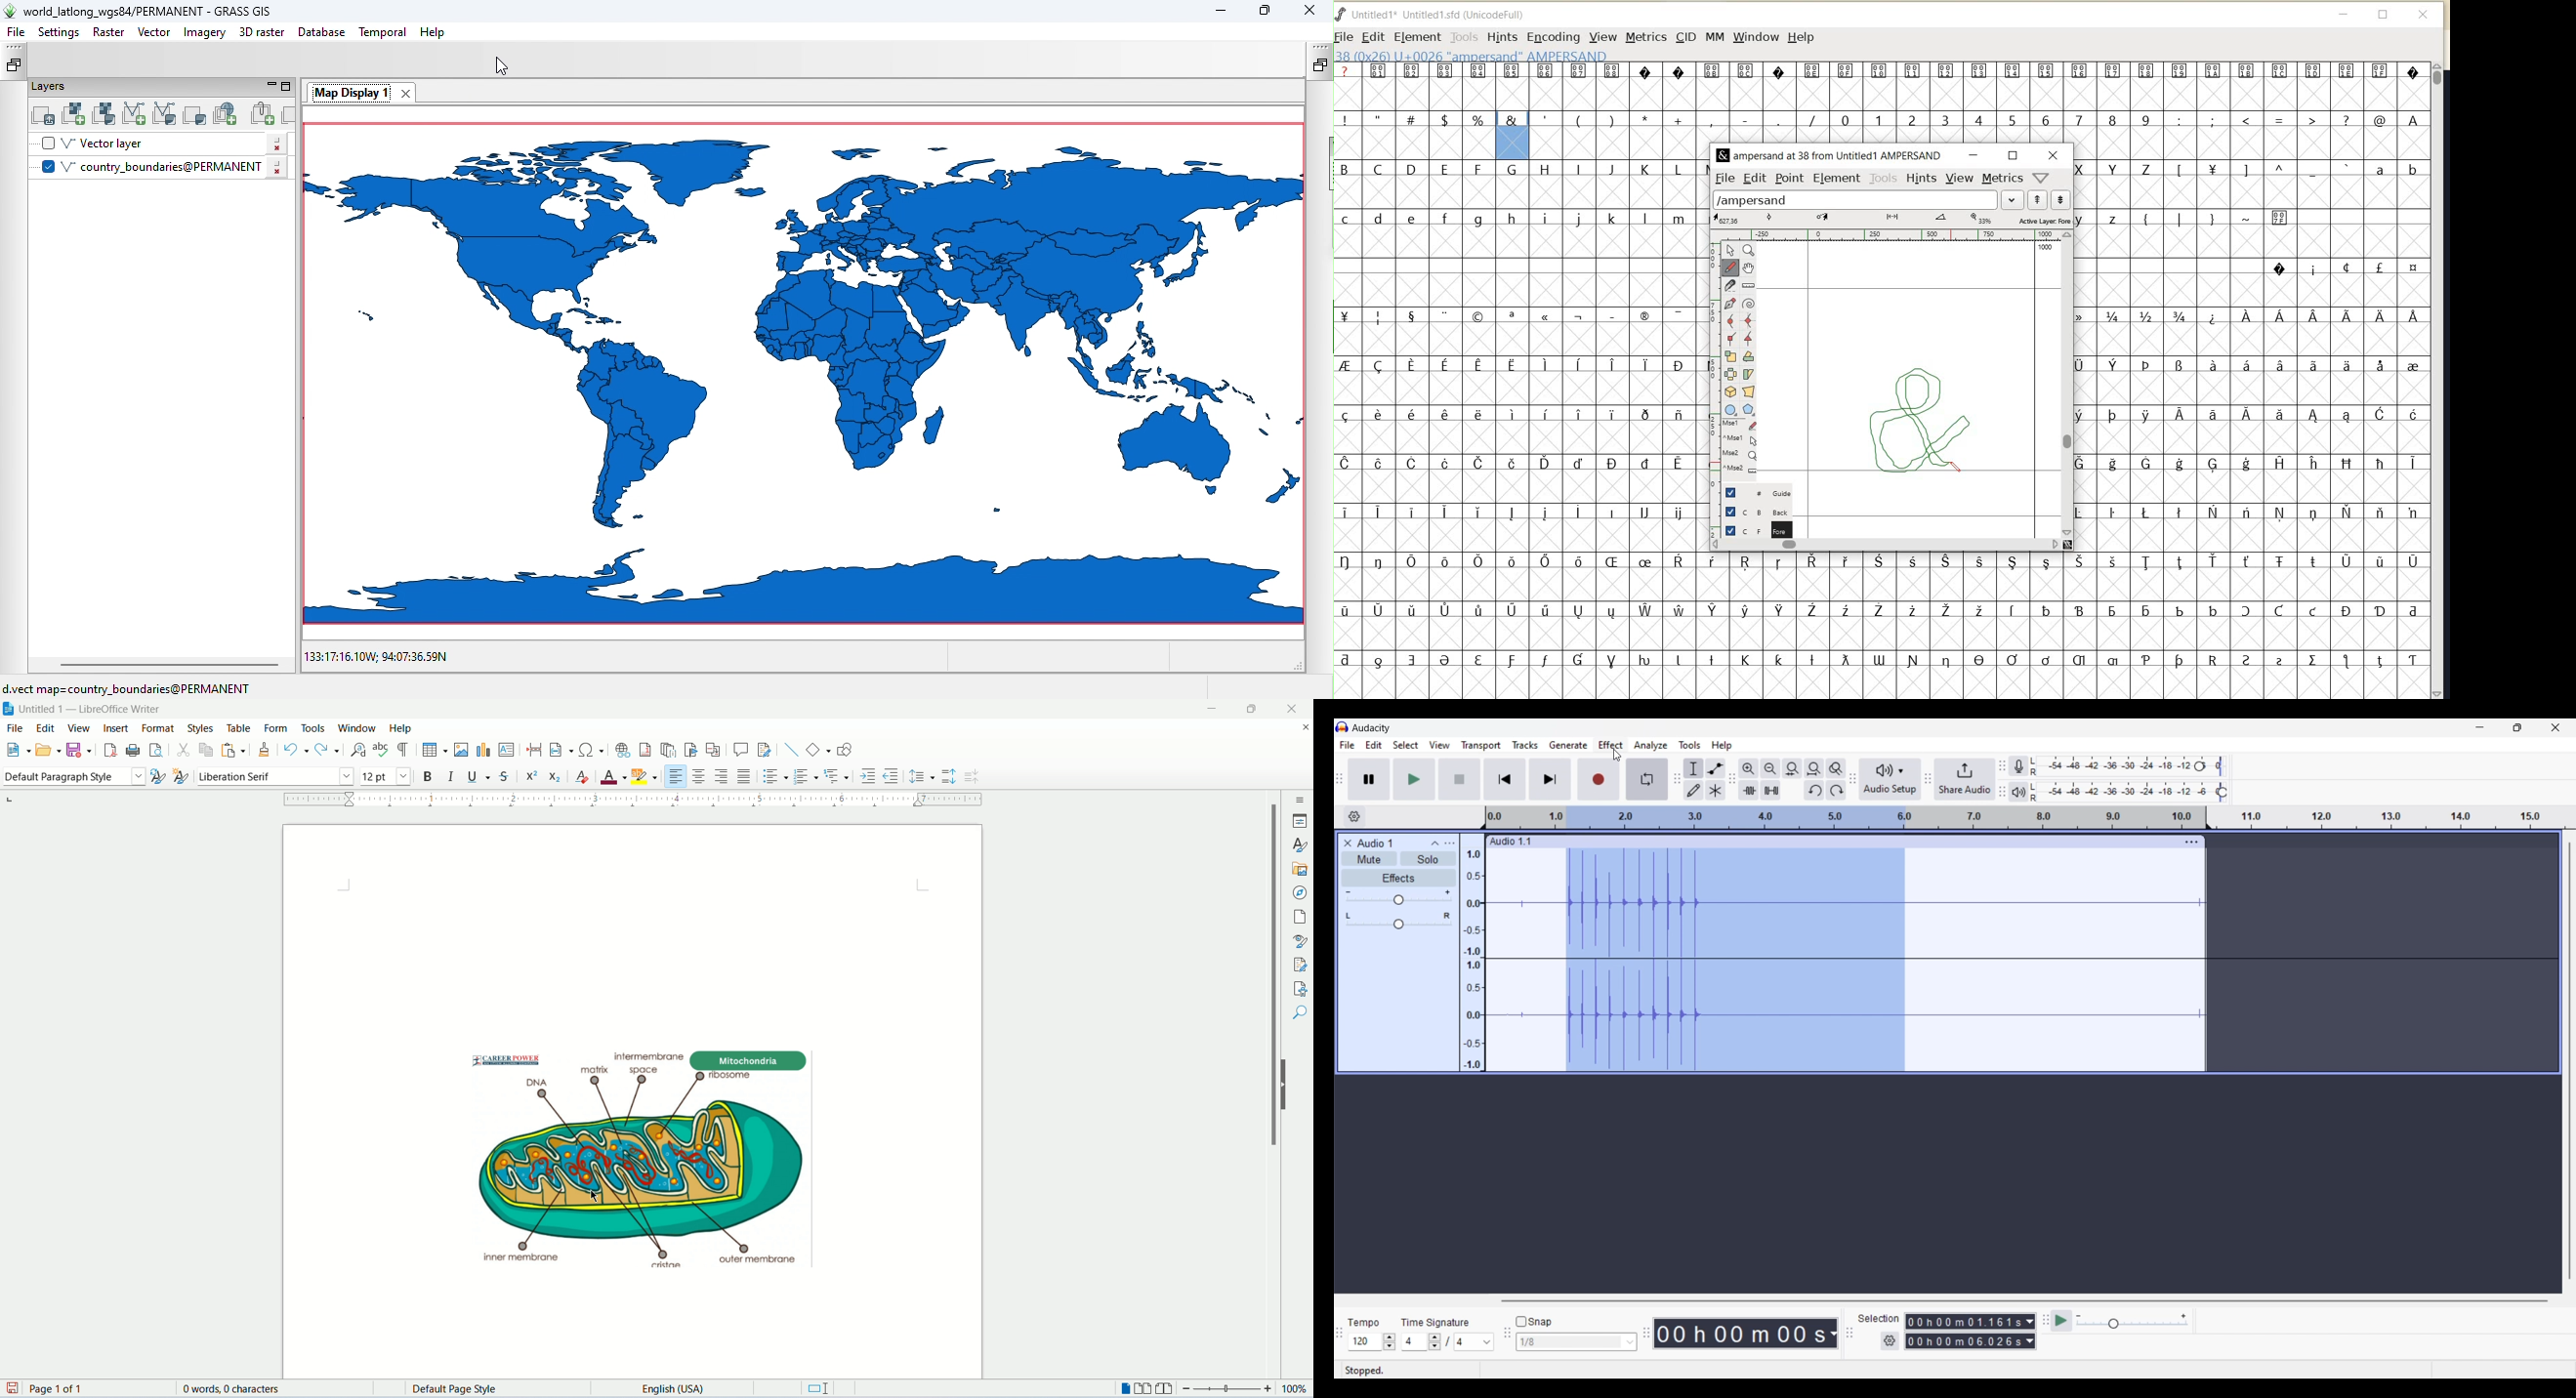 The height and width of the screenshot is (1400, 2576). What do you see at coordinates (133, 750) in the screenshot?
I see `print` at bounding box center [133, 750].